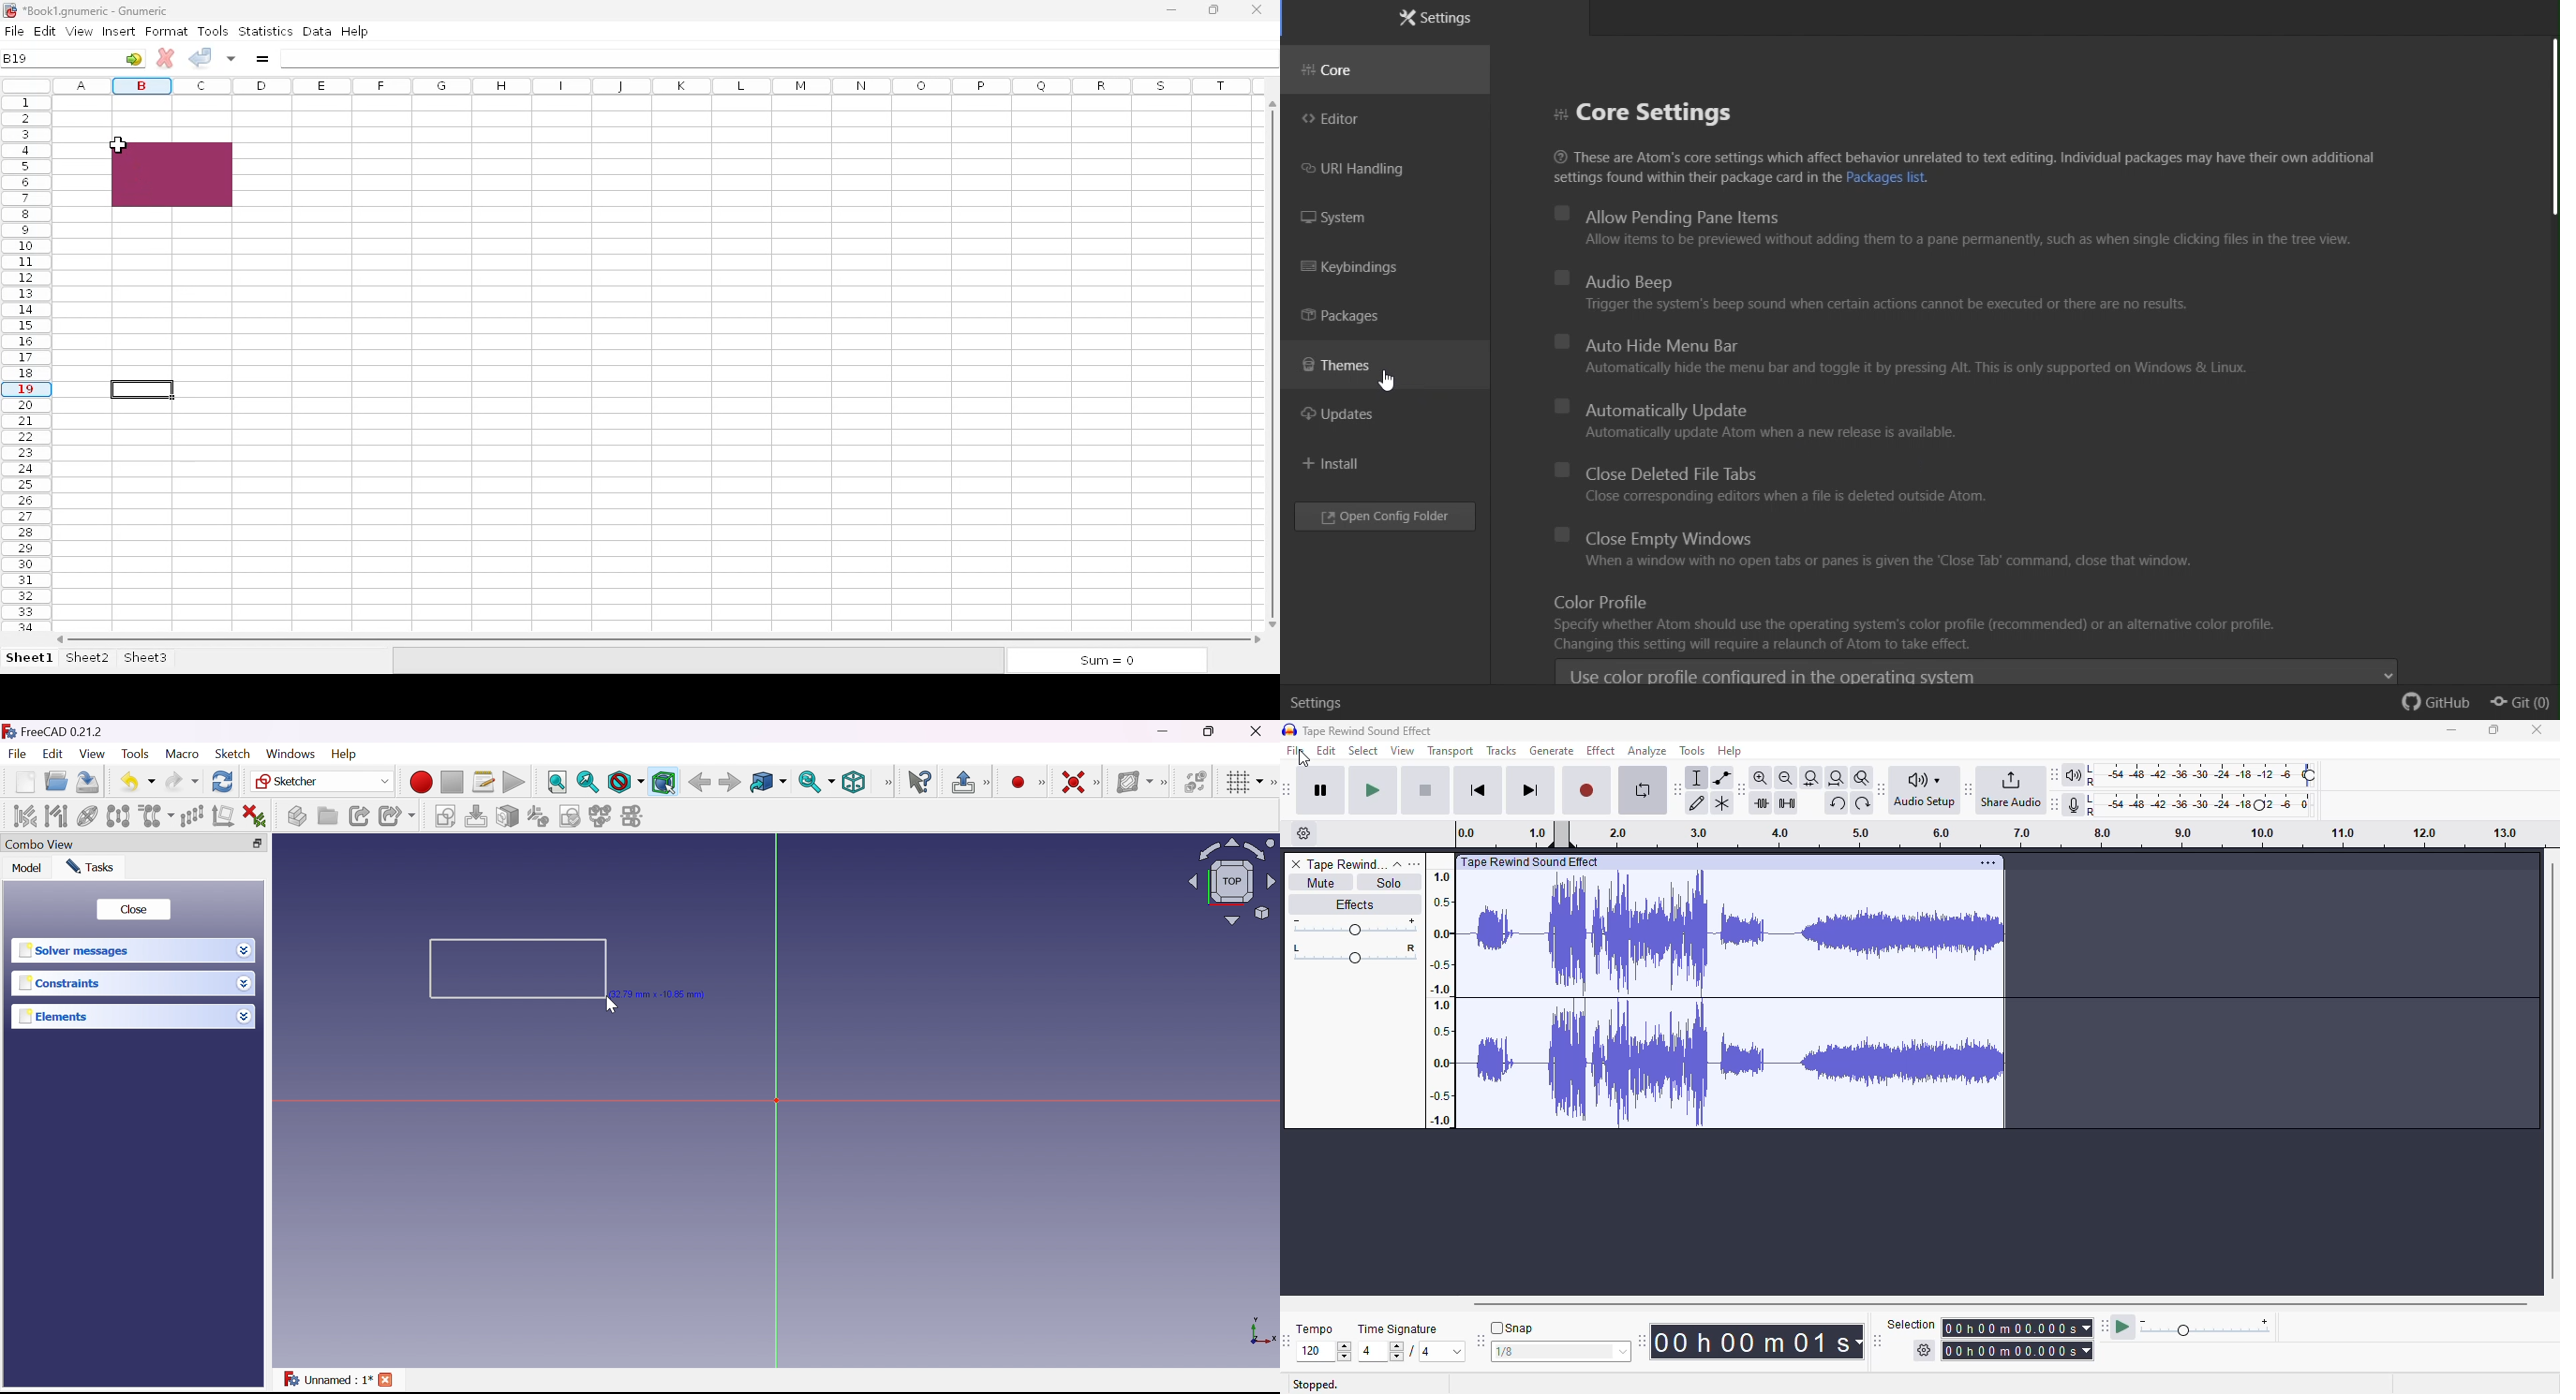  I want to click on enable looping, so click(1643, 790).